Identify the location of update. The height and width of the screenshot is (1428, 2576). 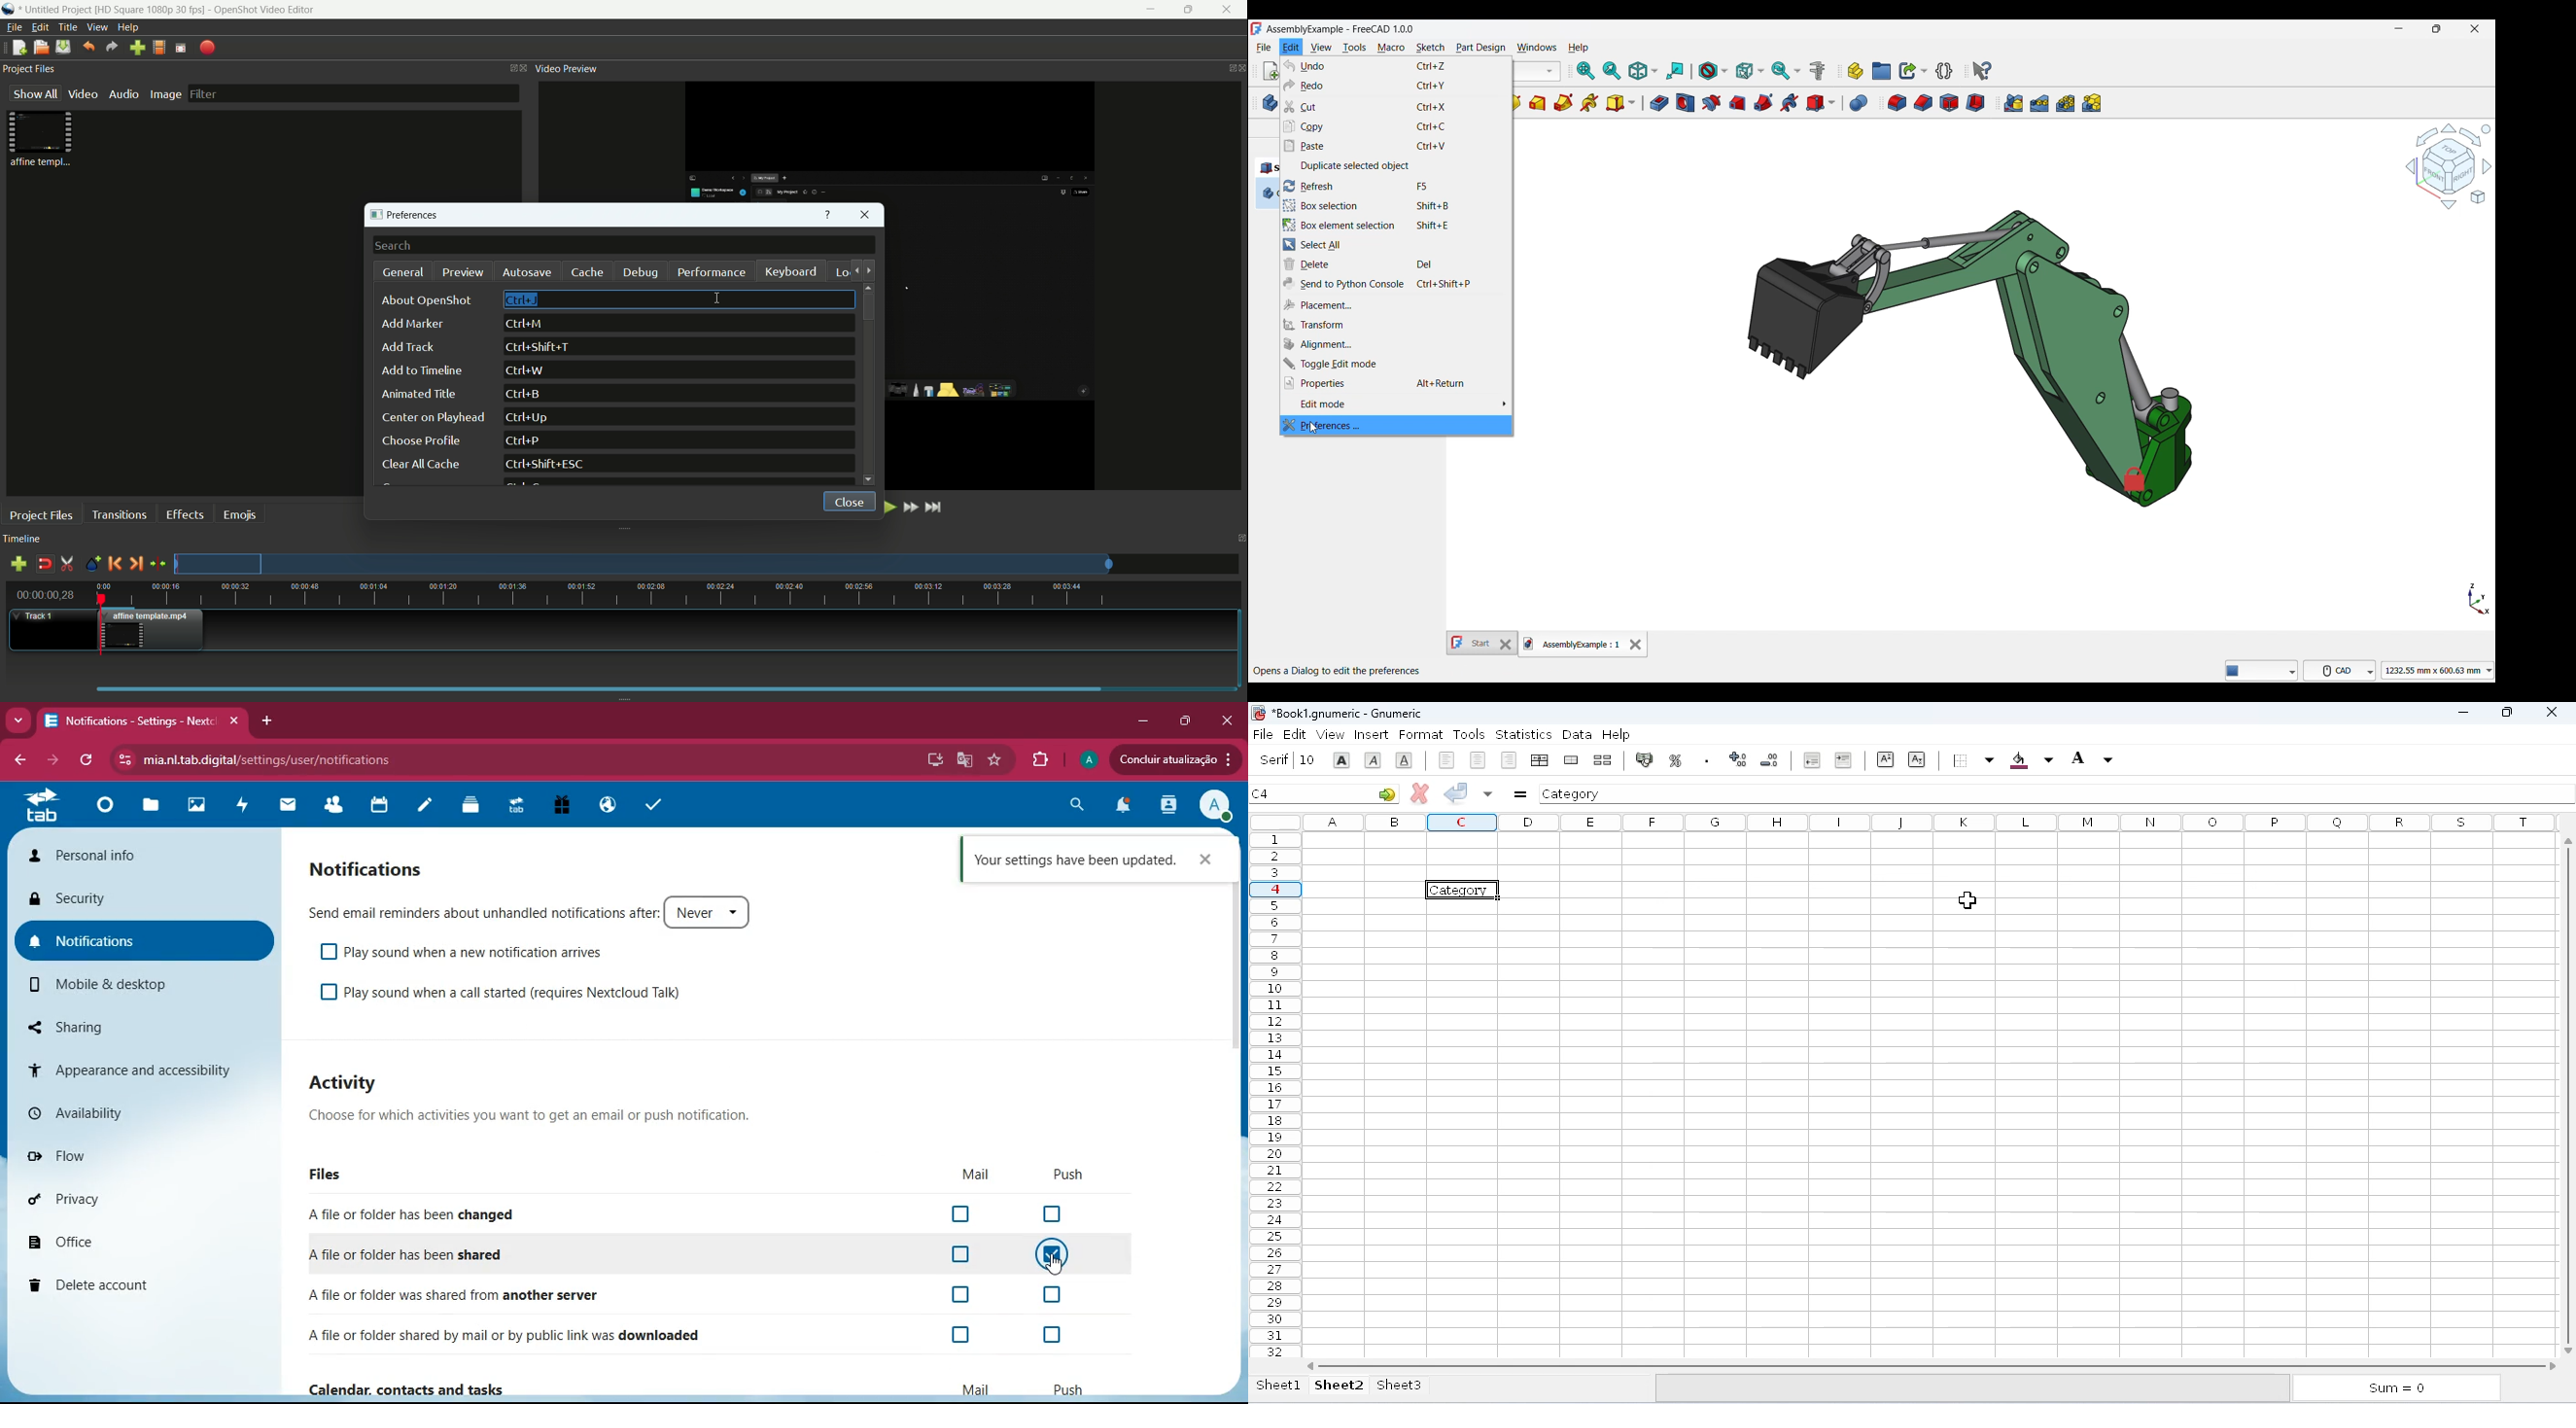
(1171, 760).